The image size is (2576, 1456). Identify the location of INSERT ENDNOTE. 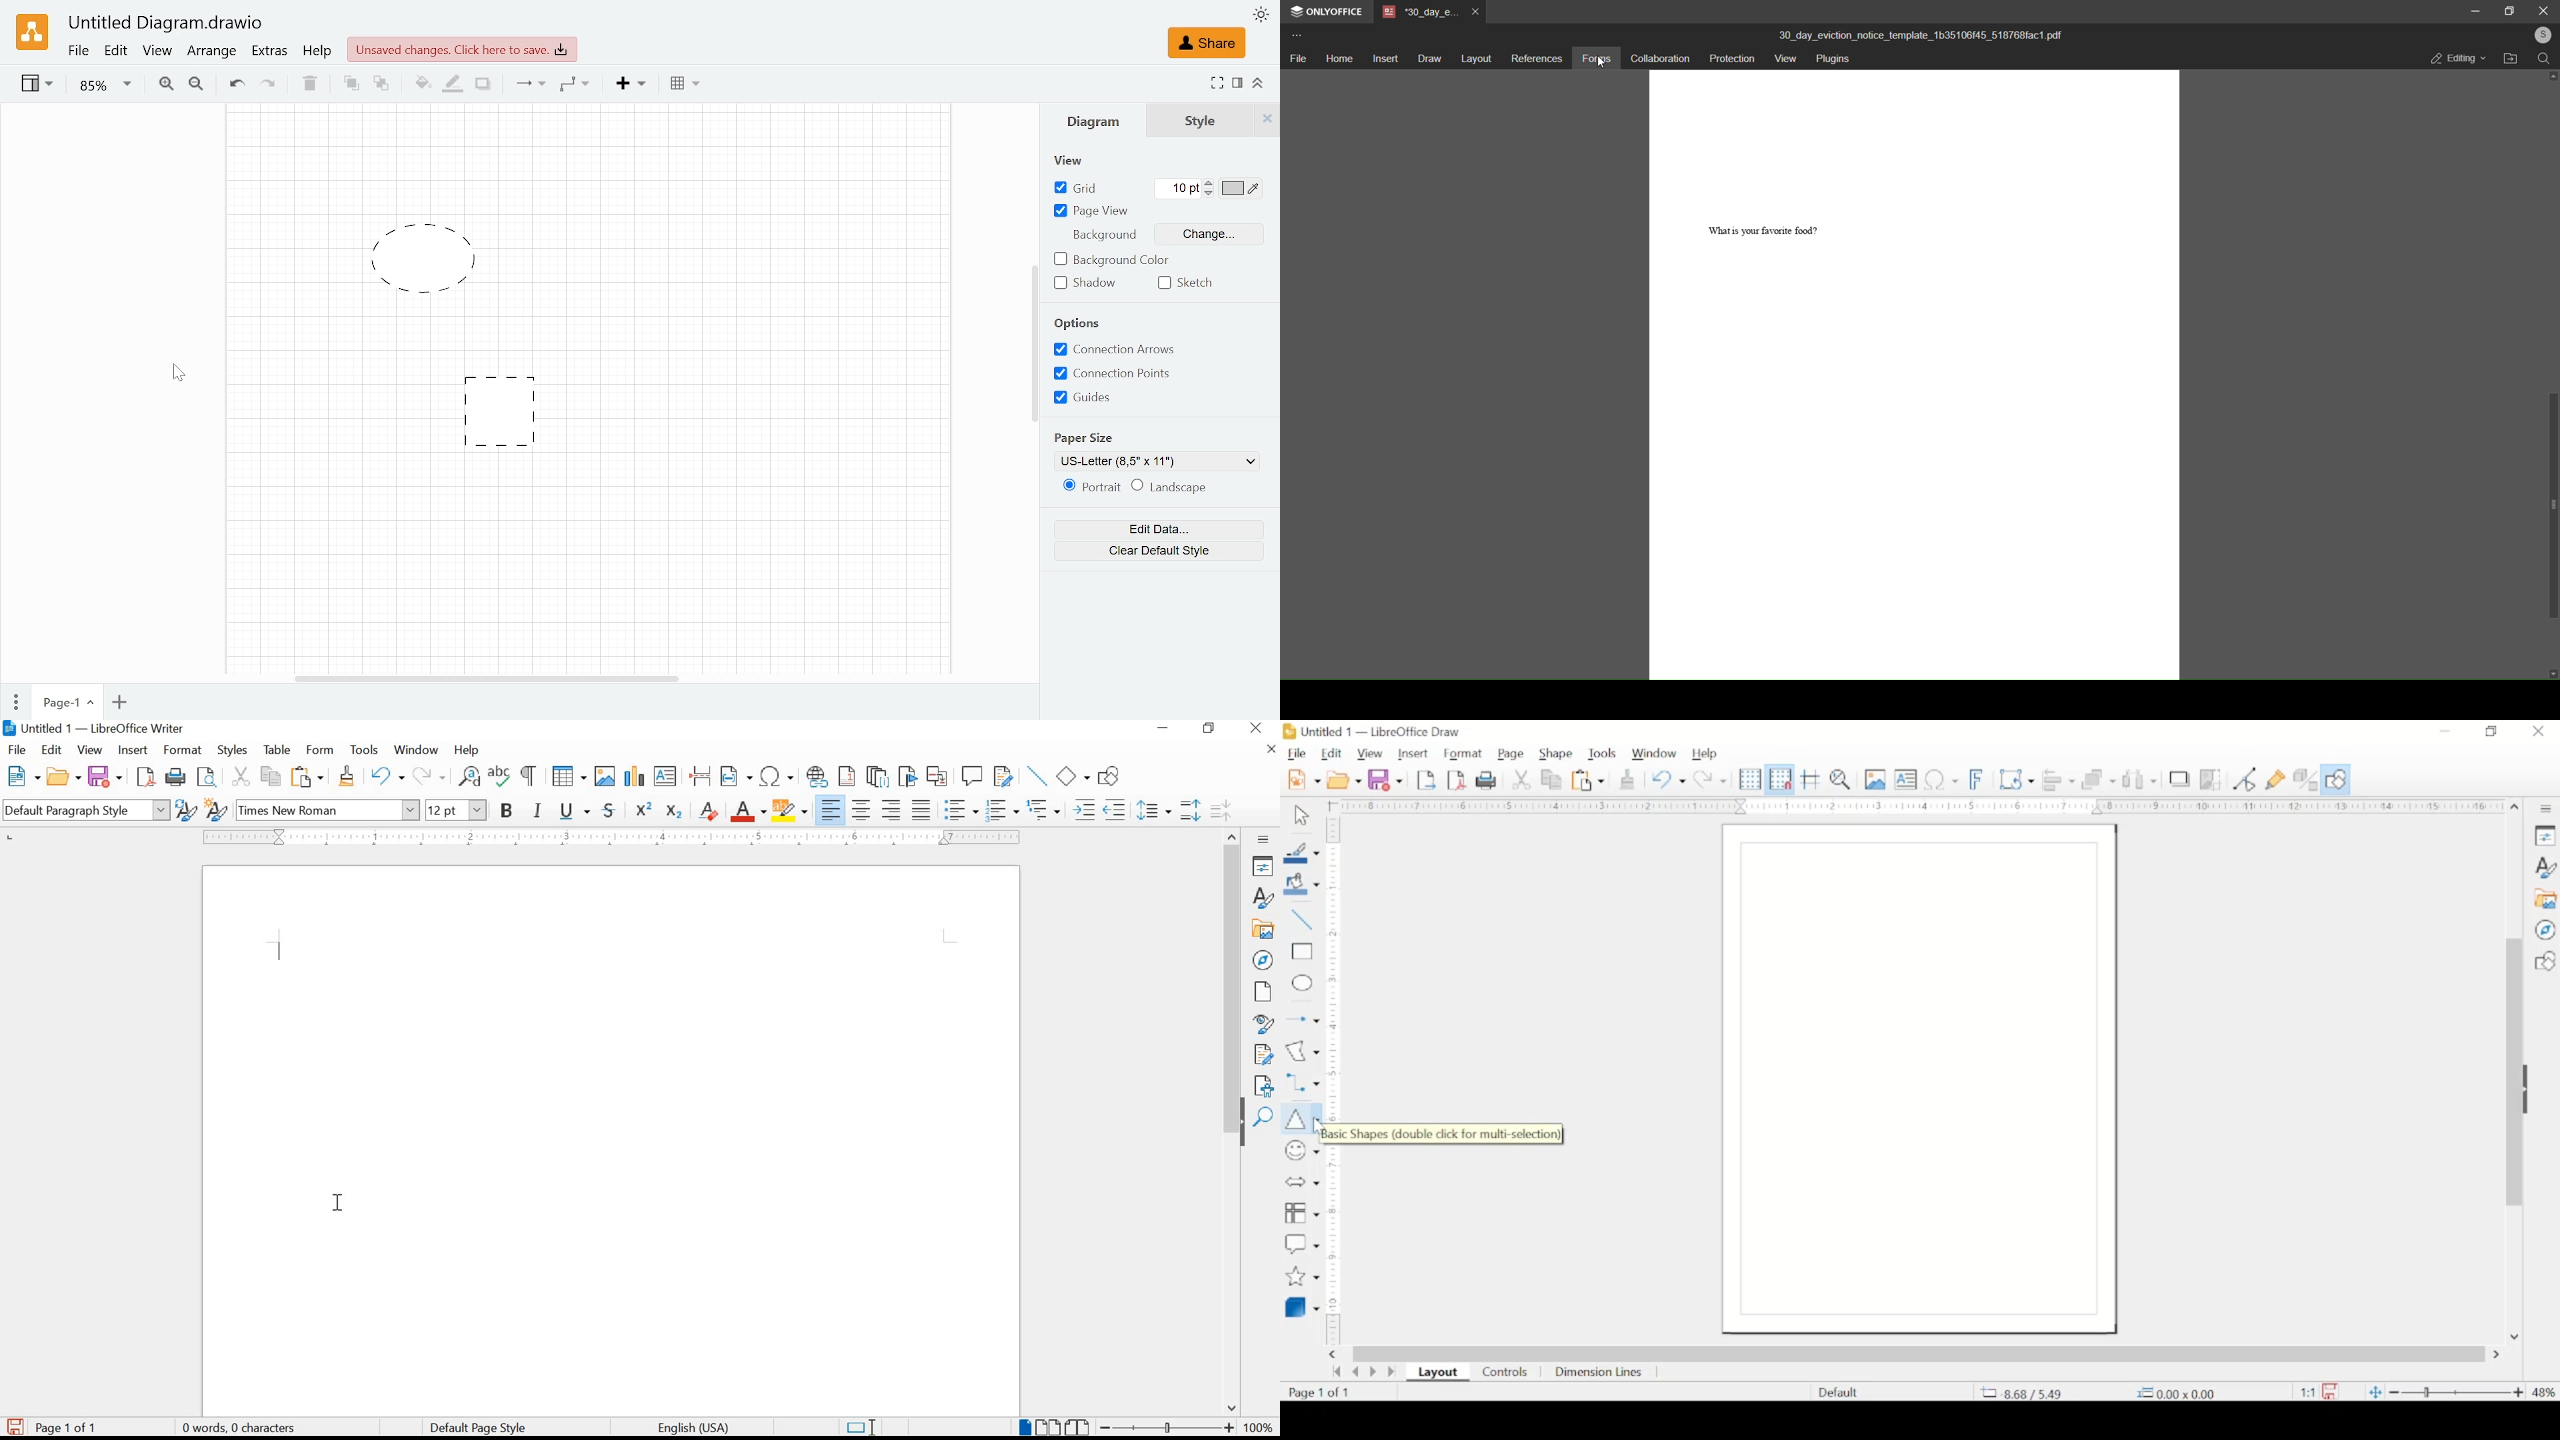
(875, 777).